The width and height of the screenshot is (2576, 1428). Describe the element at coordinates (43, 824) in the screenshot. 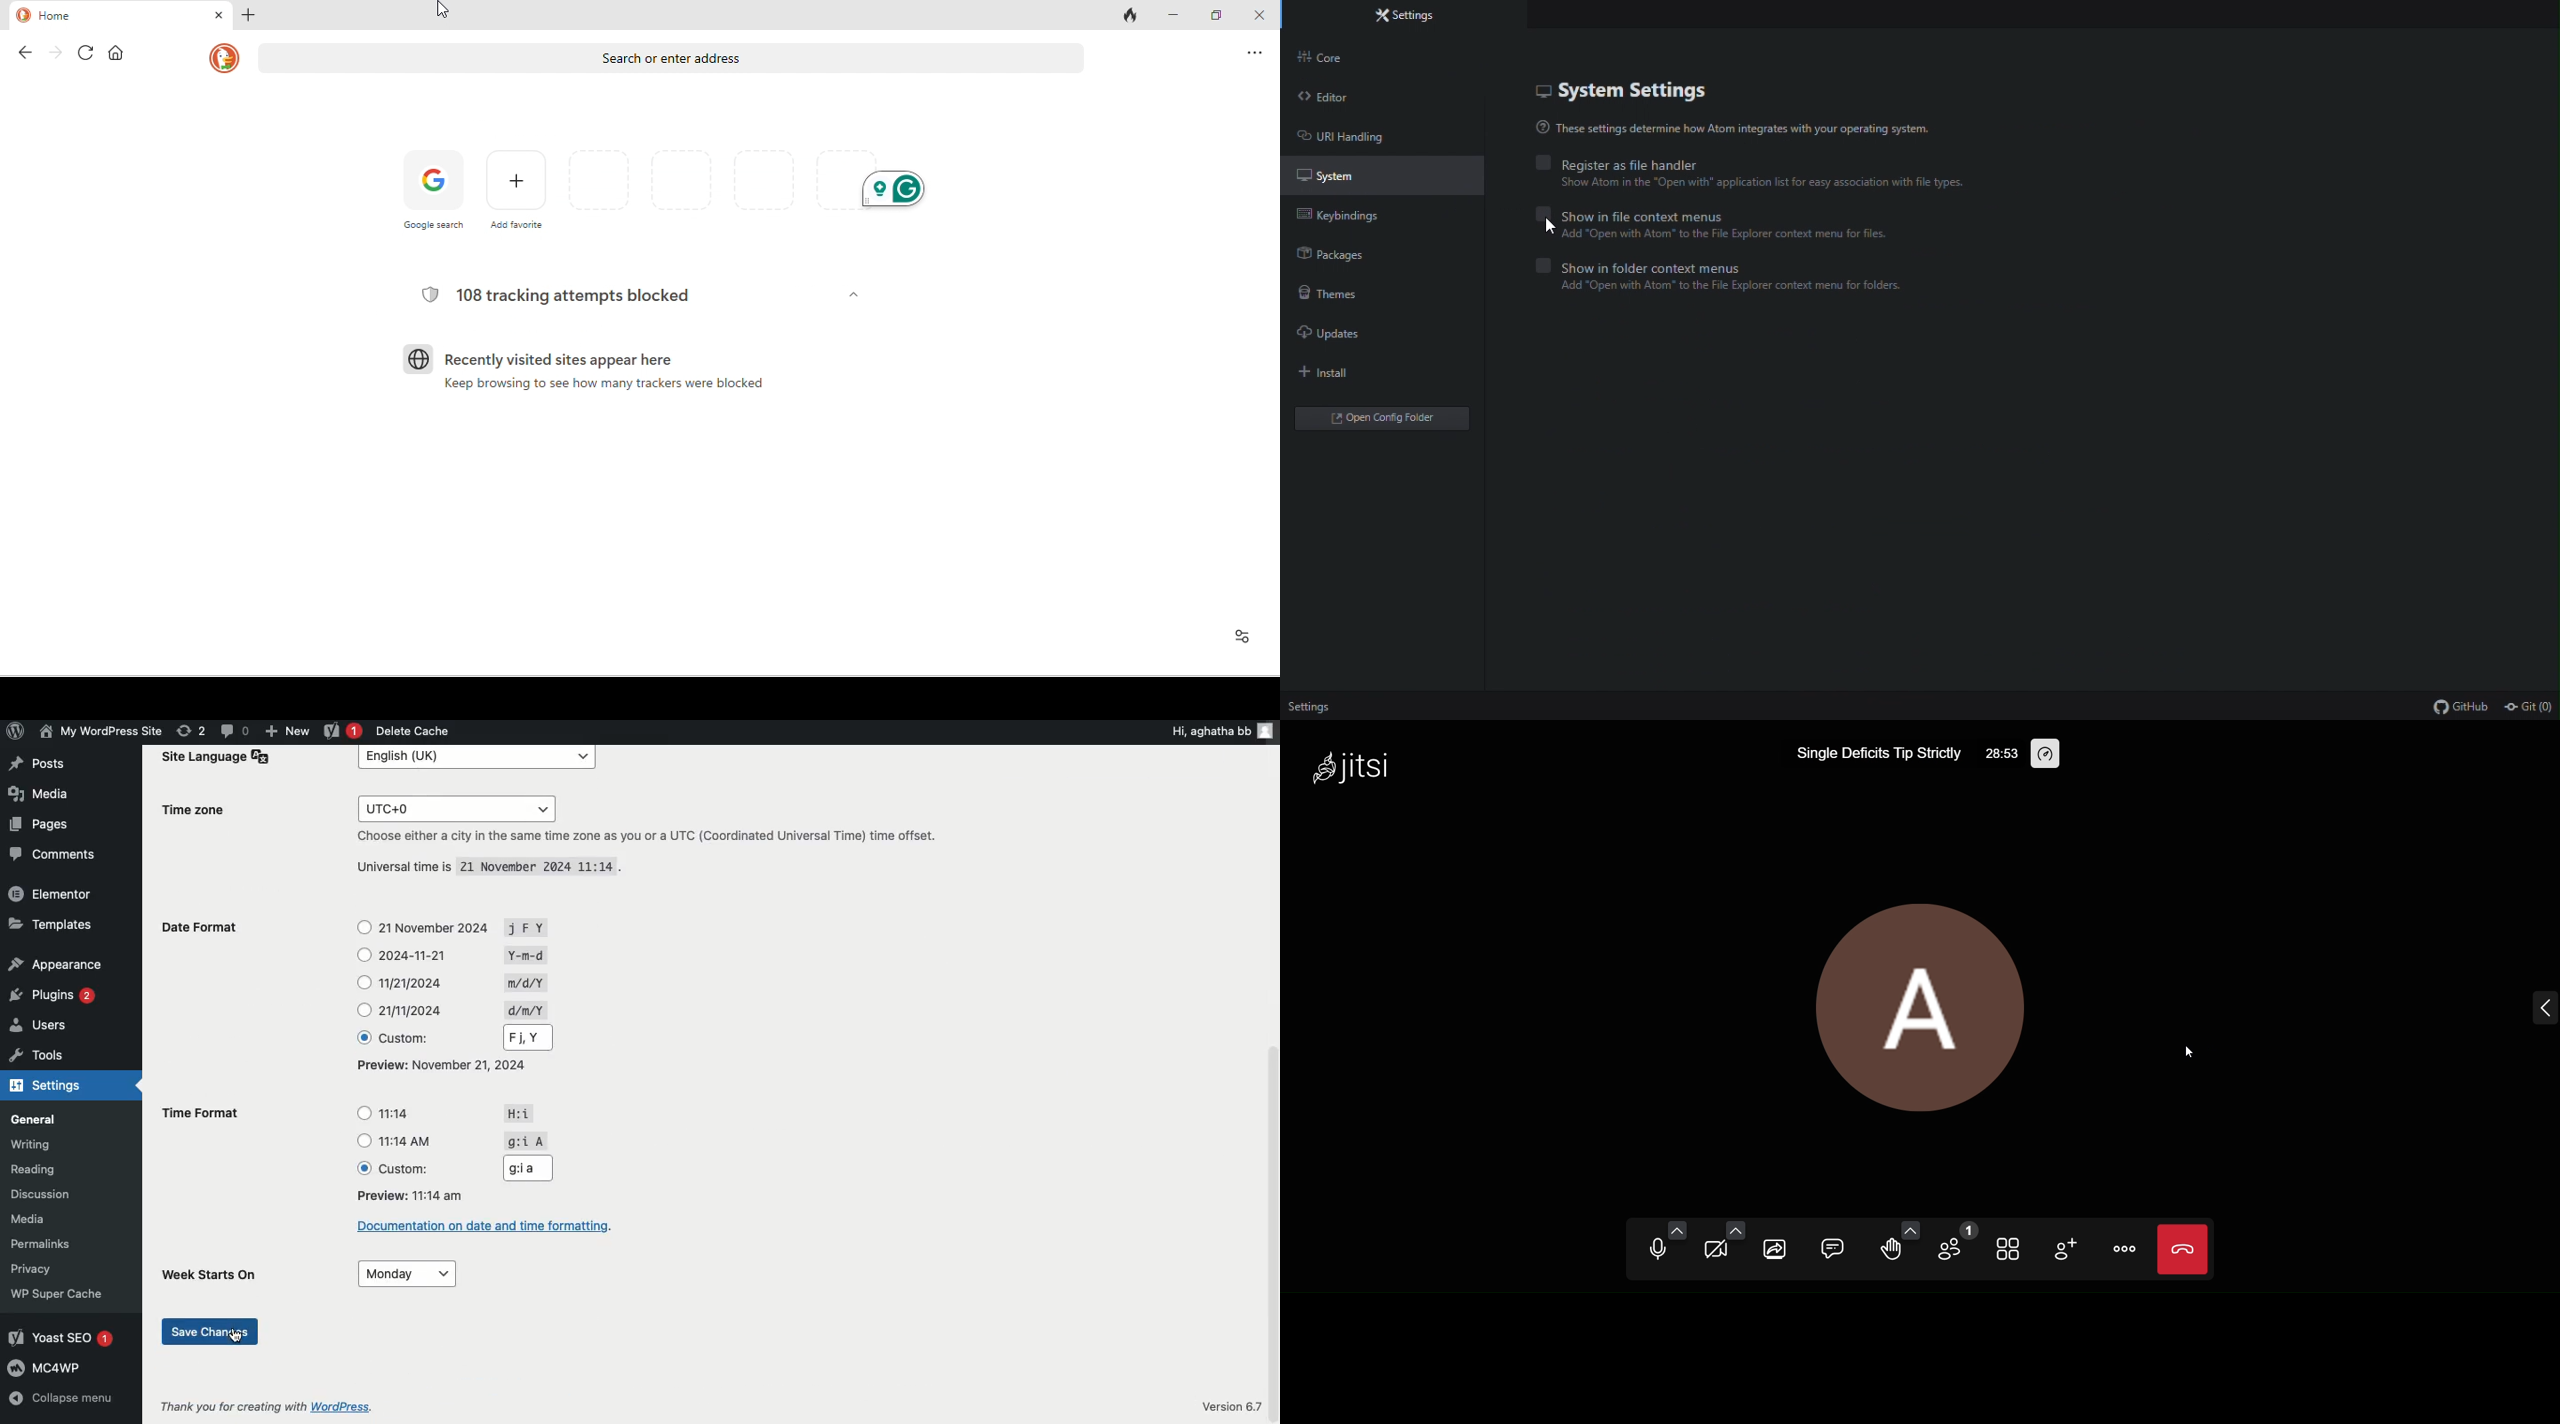

I see `Pages` at that location.